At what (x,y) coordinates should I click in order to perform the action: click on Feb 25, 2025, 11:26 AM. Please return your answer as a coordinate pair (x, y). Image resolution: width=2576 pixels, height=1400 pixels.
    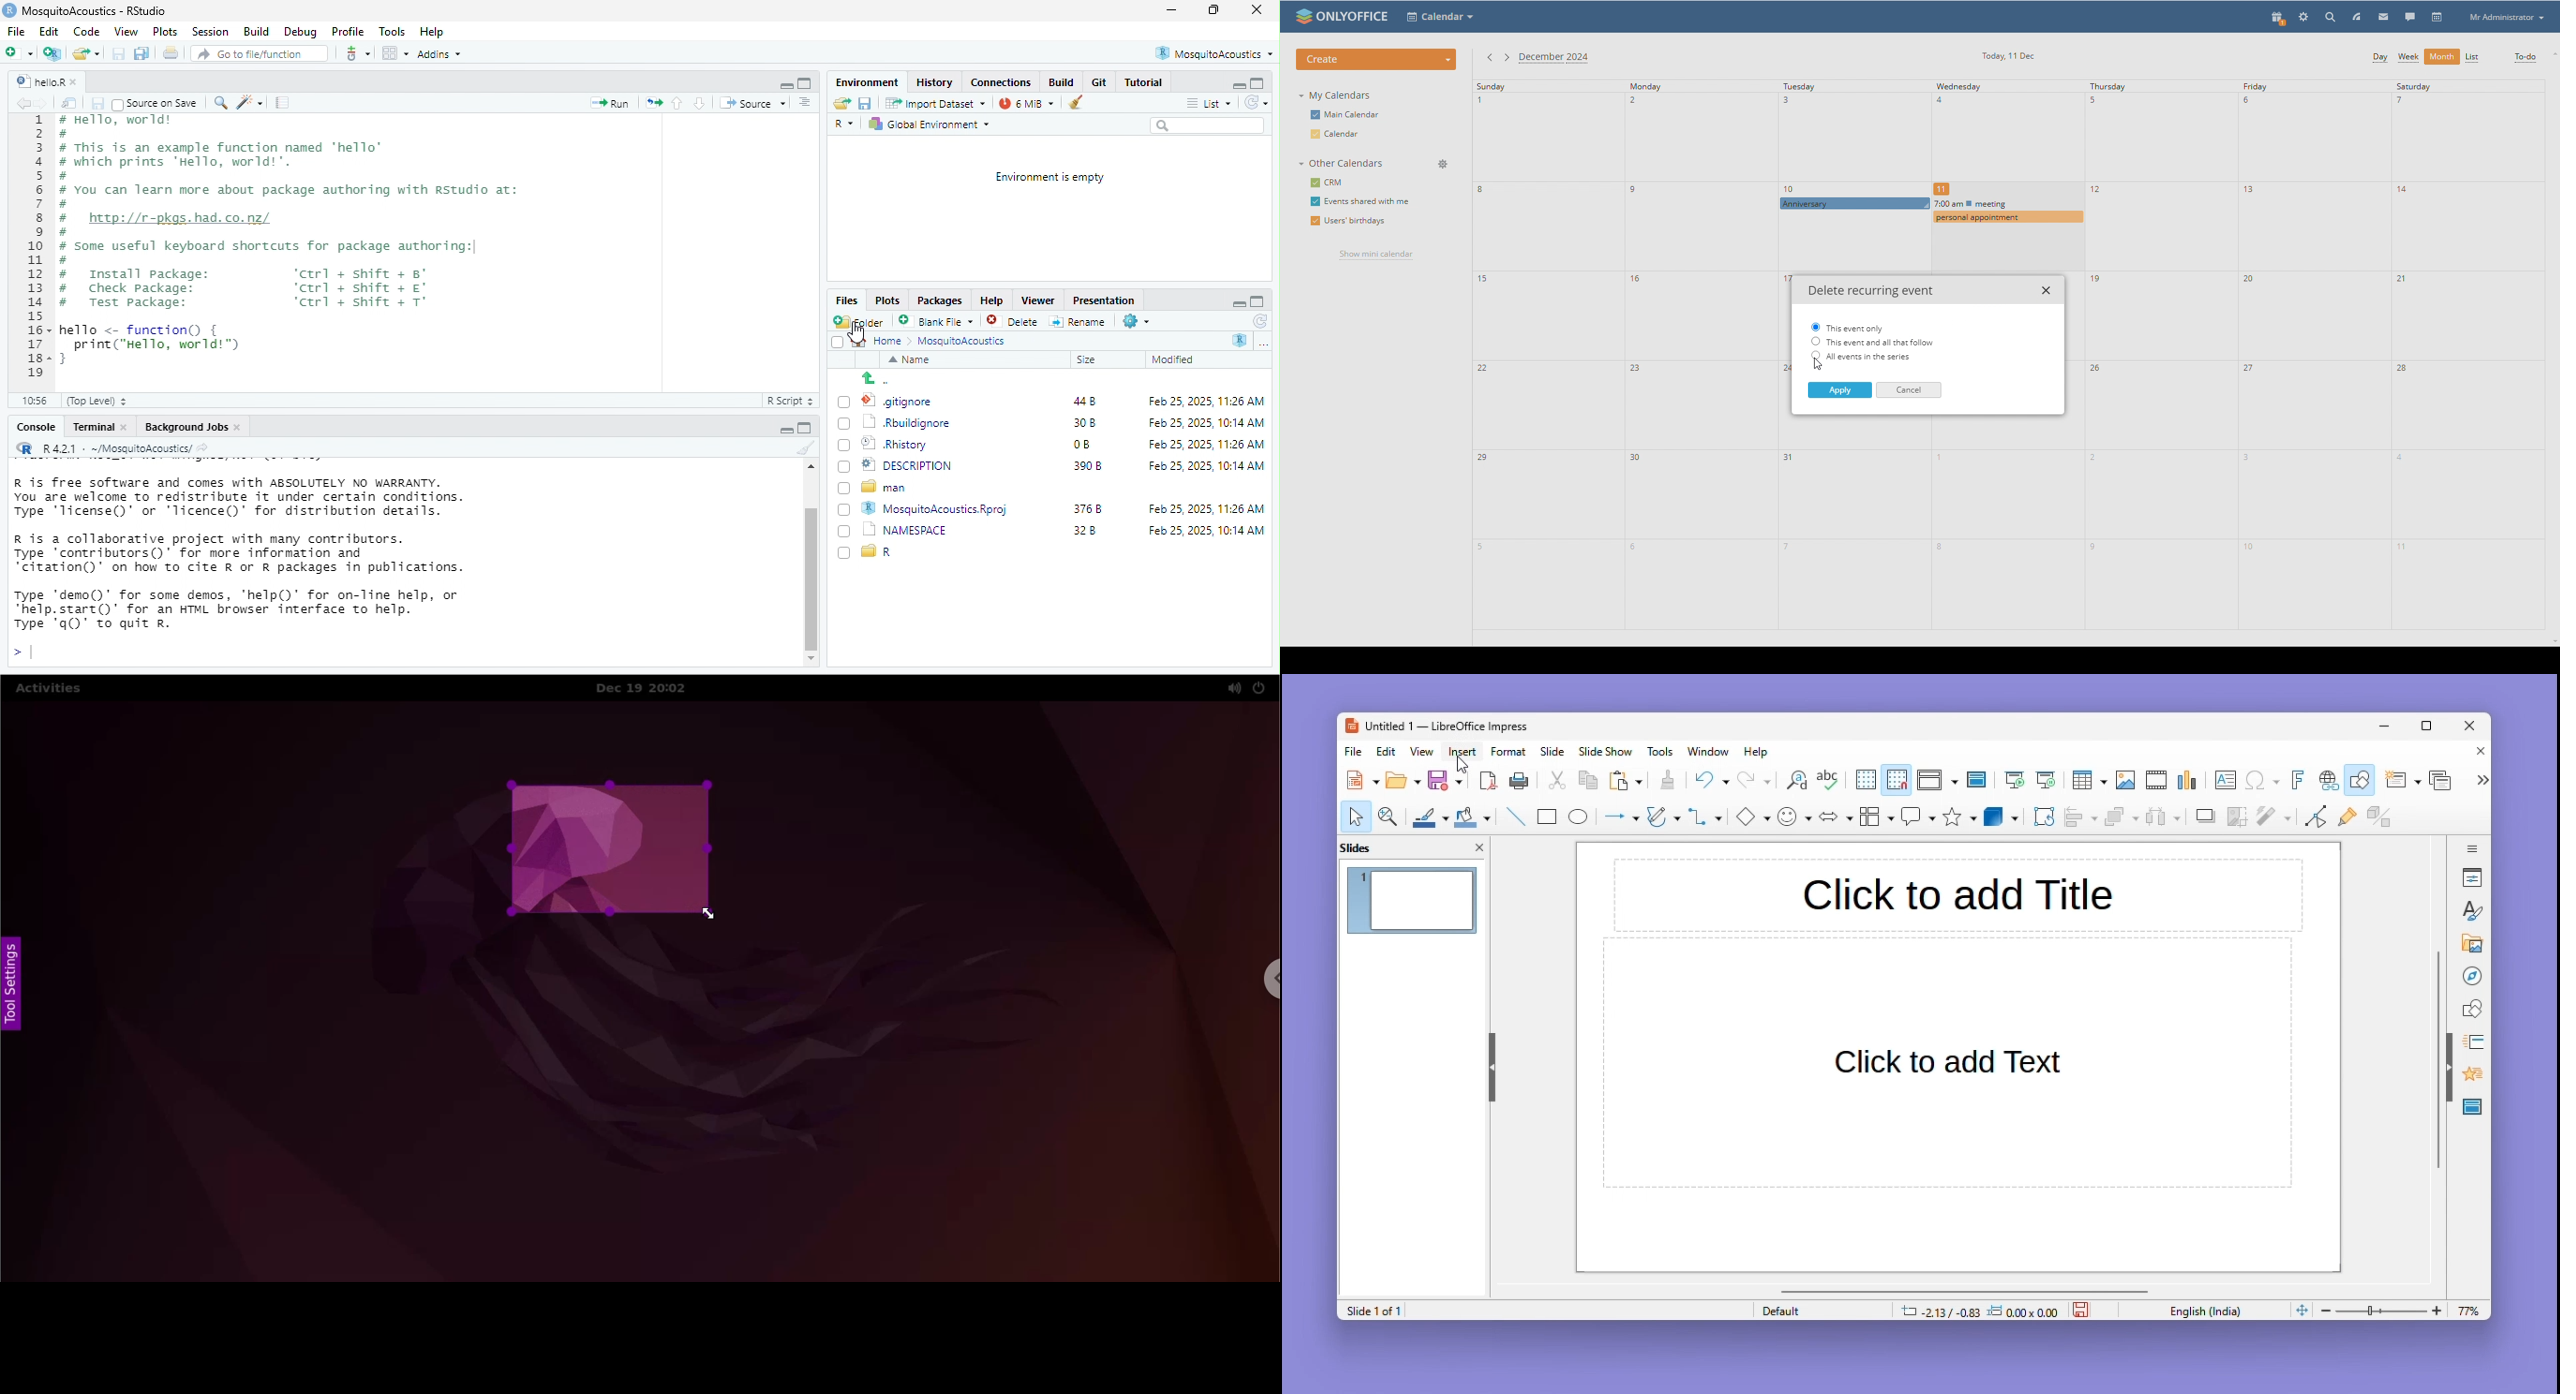
    Looking at the image, I should click on (1203, 509).